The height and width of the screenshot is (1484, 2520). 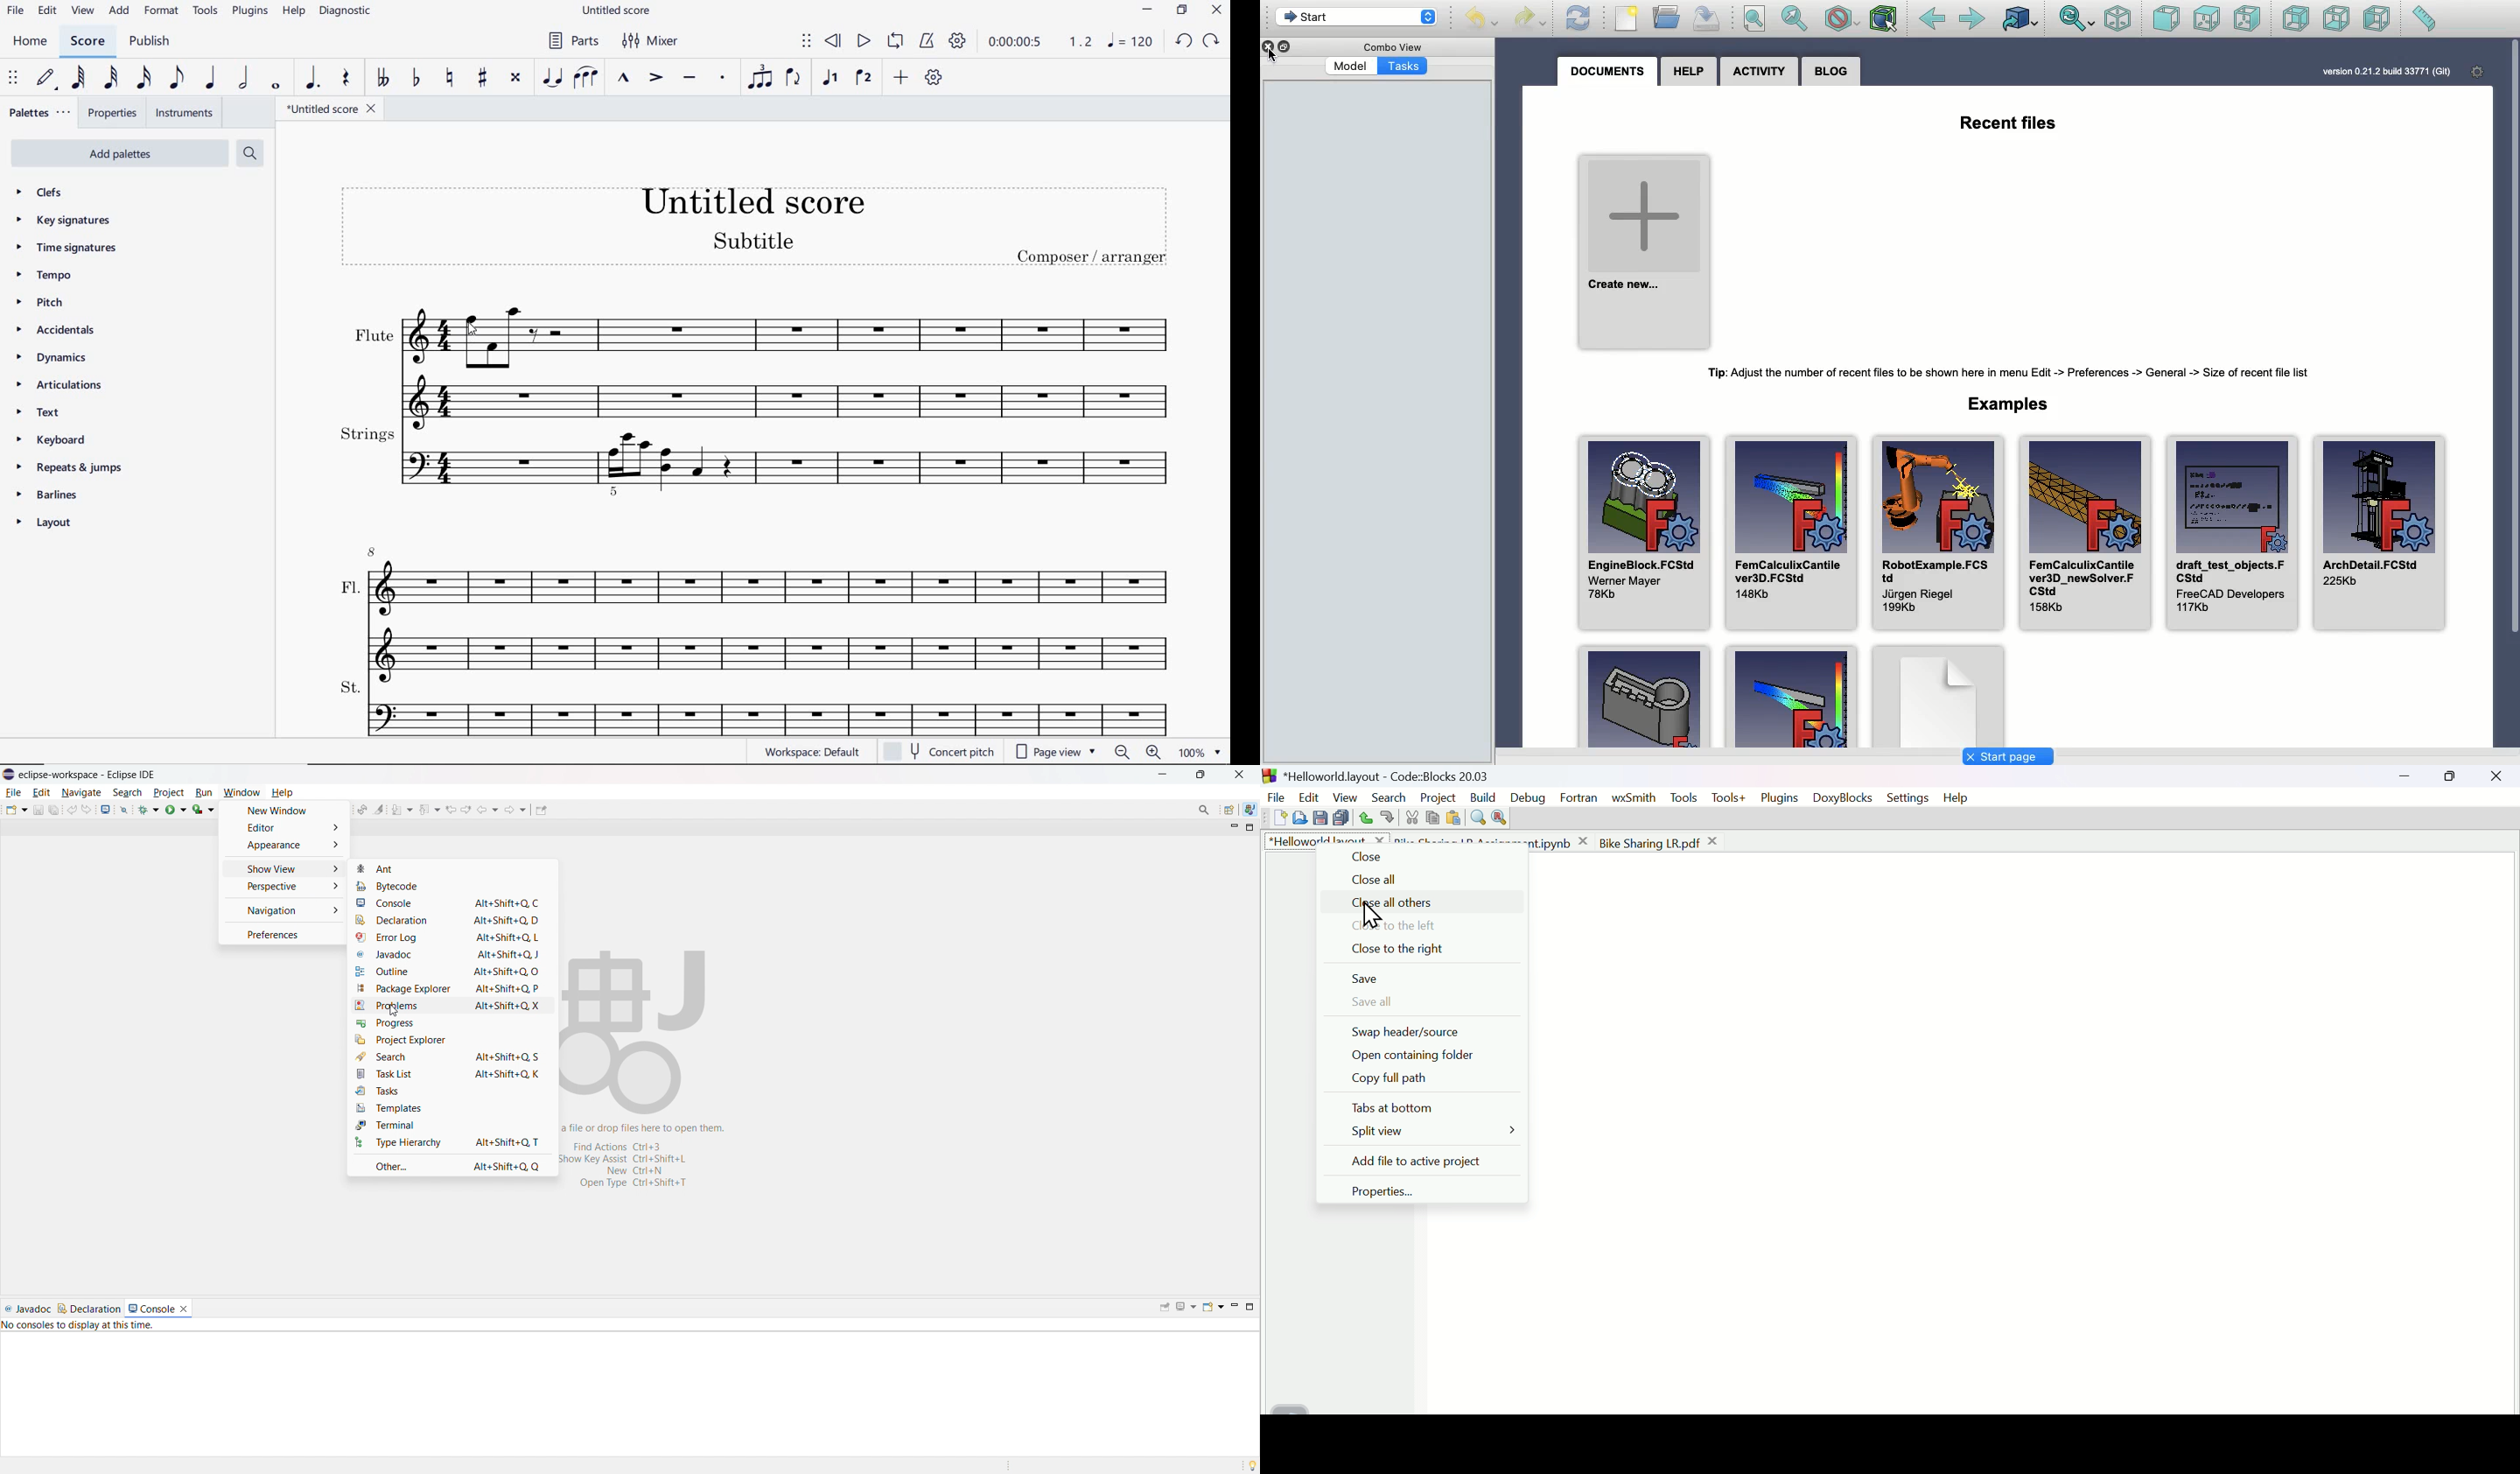 What do you see at coordinates (2008, 756) in the screenshot?
I see `Start page` at bounding box center [2008, 756].